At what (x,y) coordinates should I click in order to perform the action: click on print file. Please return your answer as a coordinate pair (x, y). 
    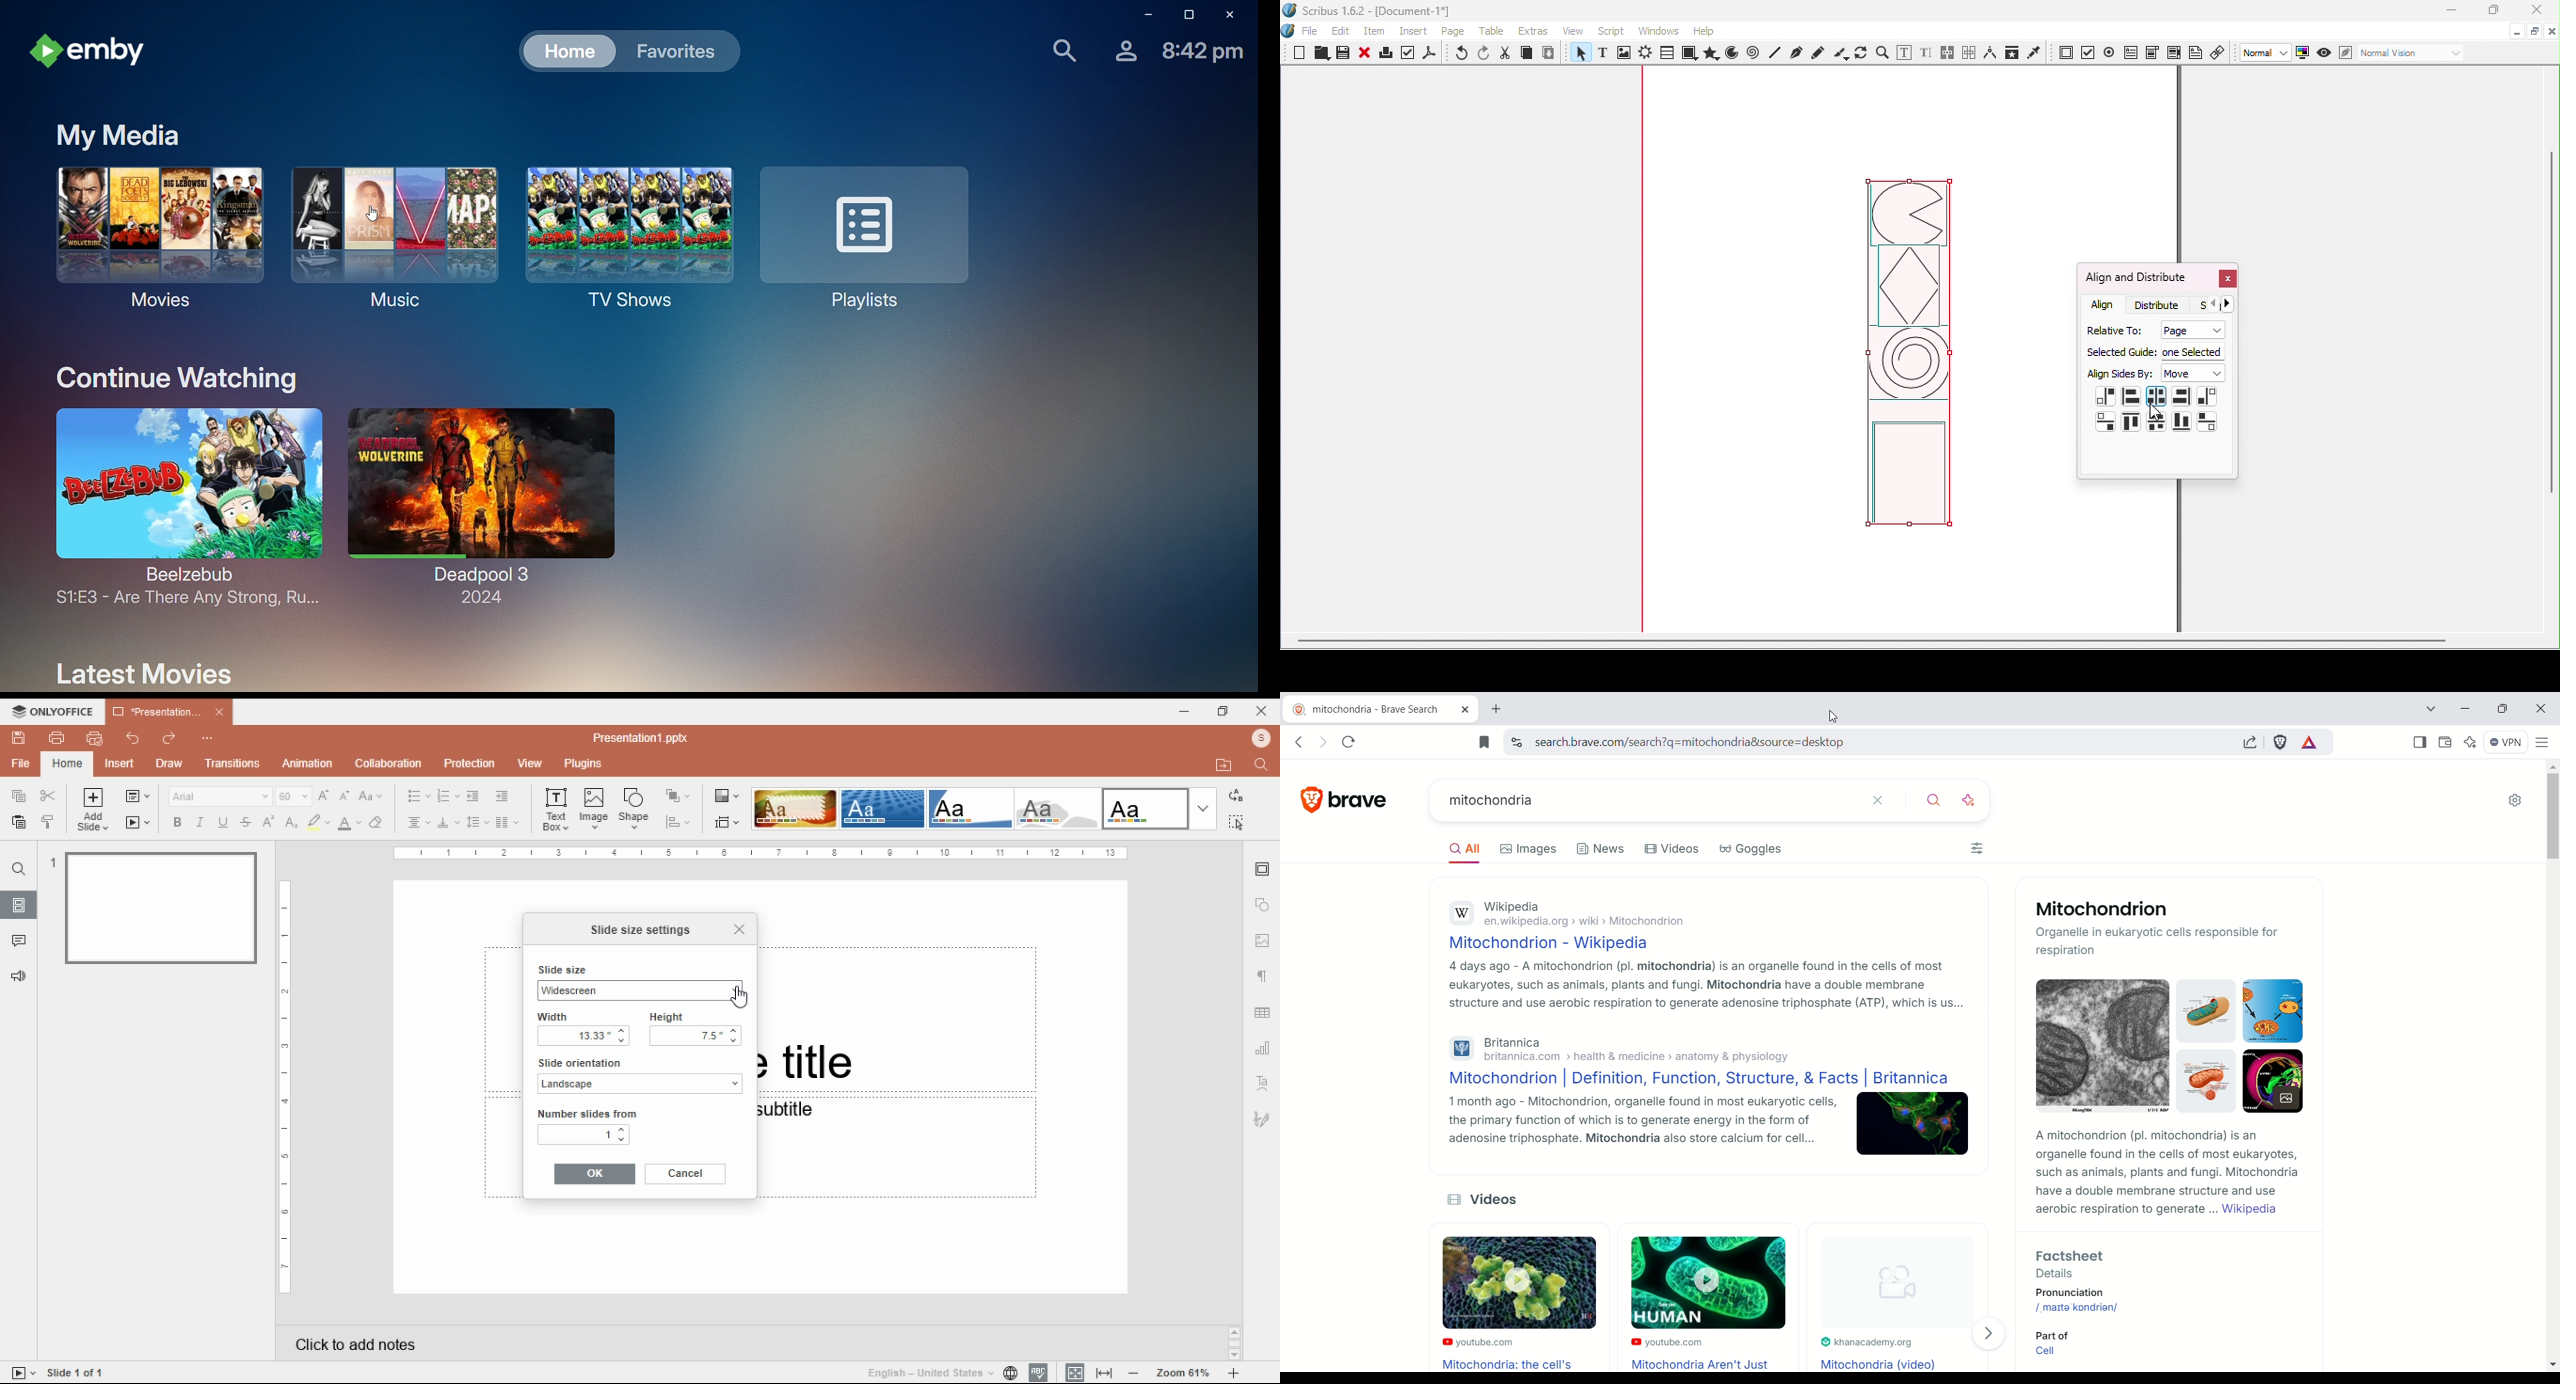
    Looking at the image, I should click on (57, 738).